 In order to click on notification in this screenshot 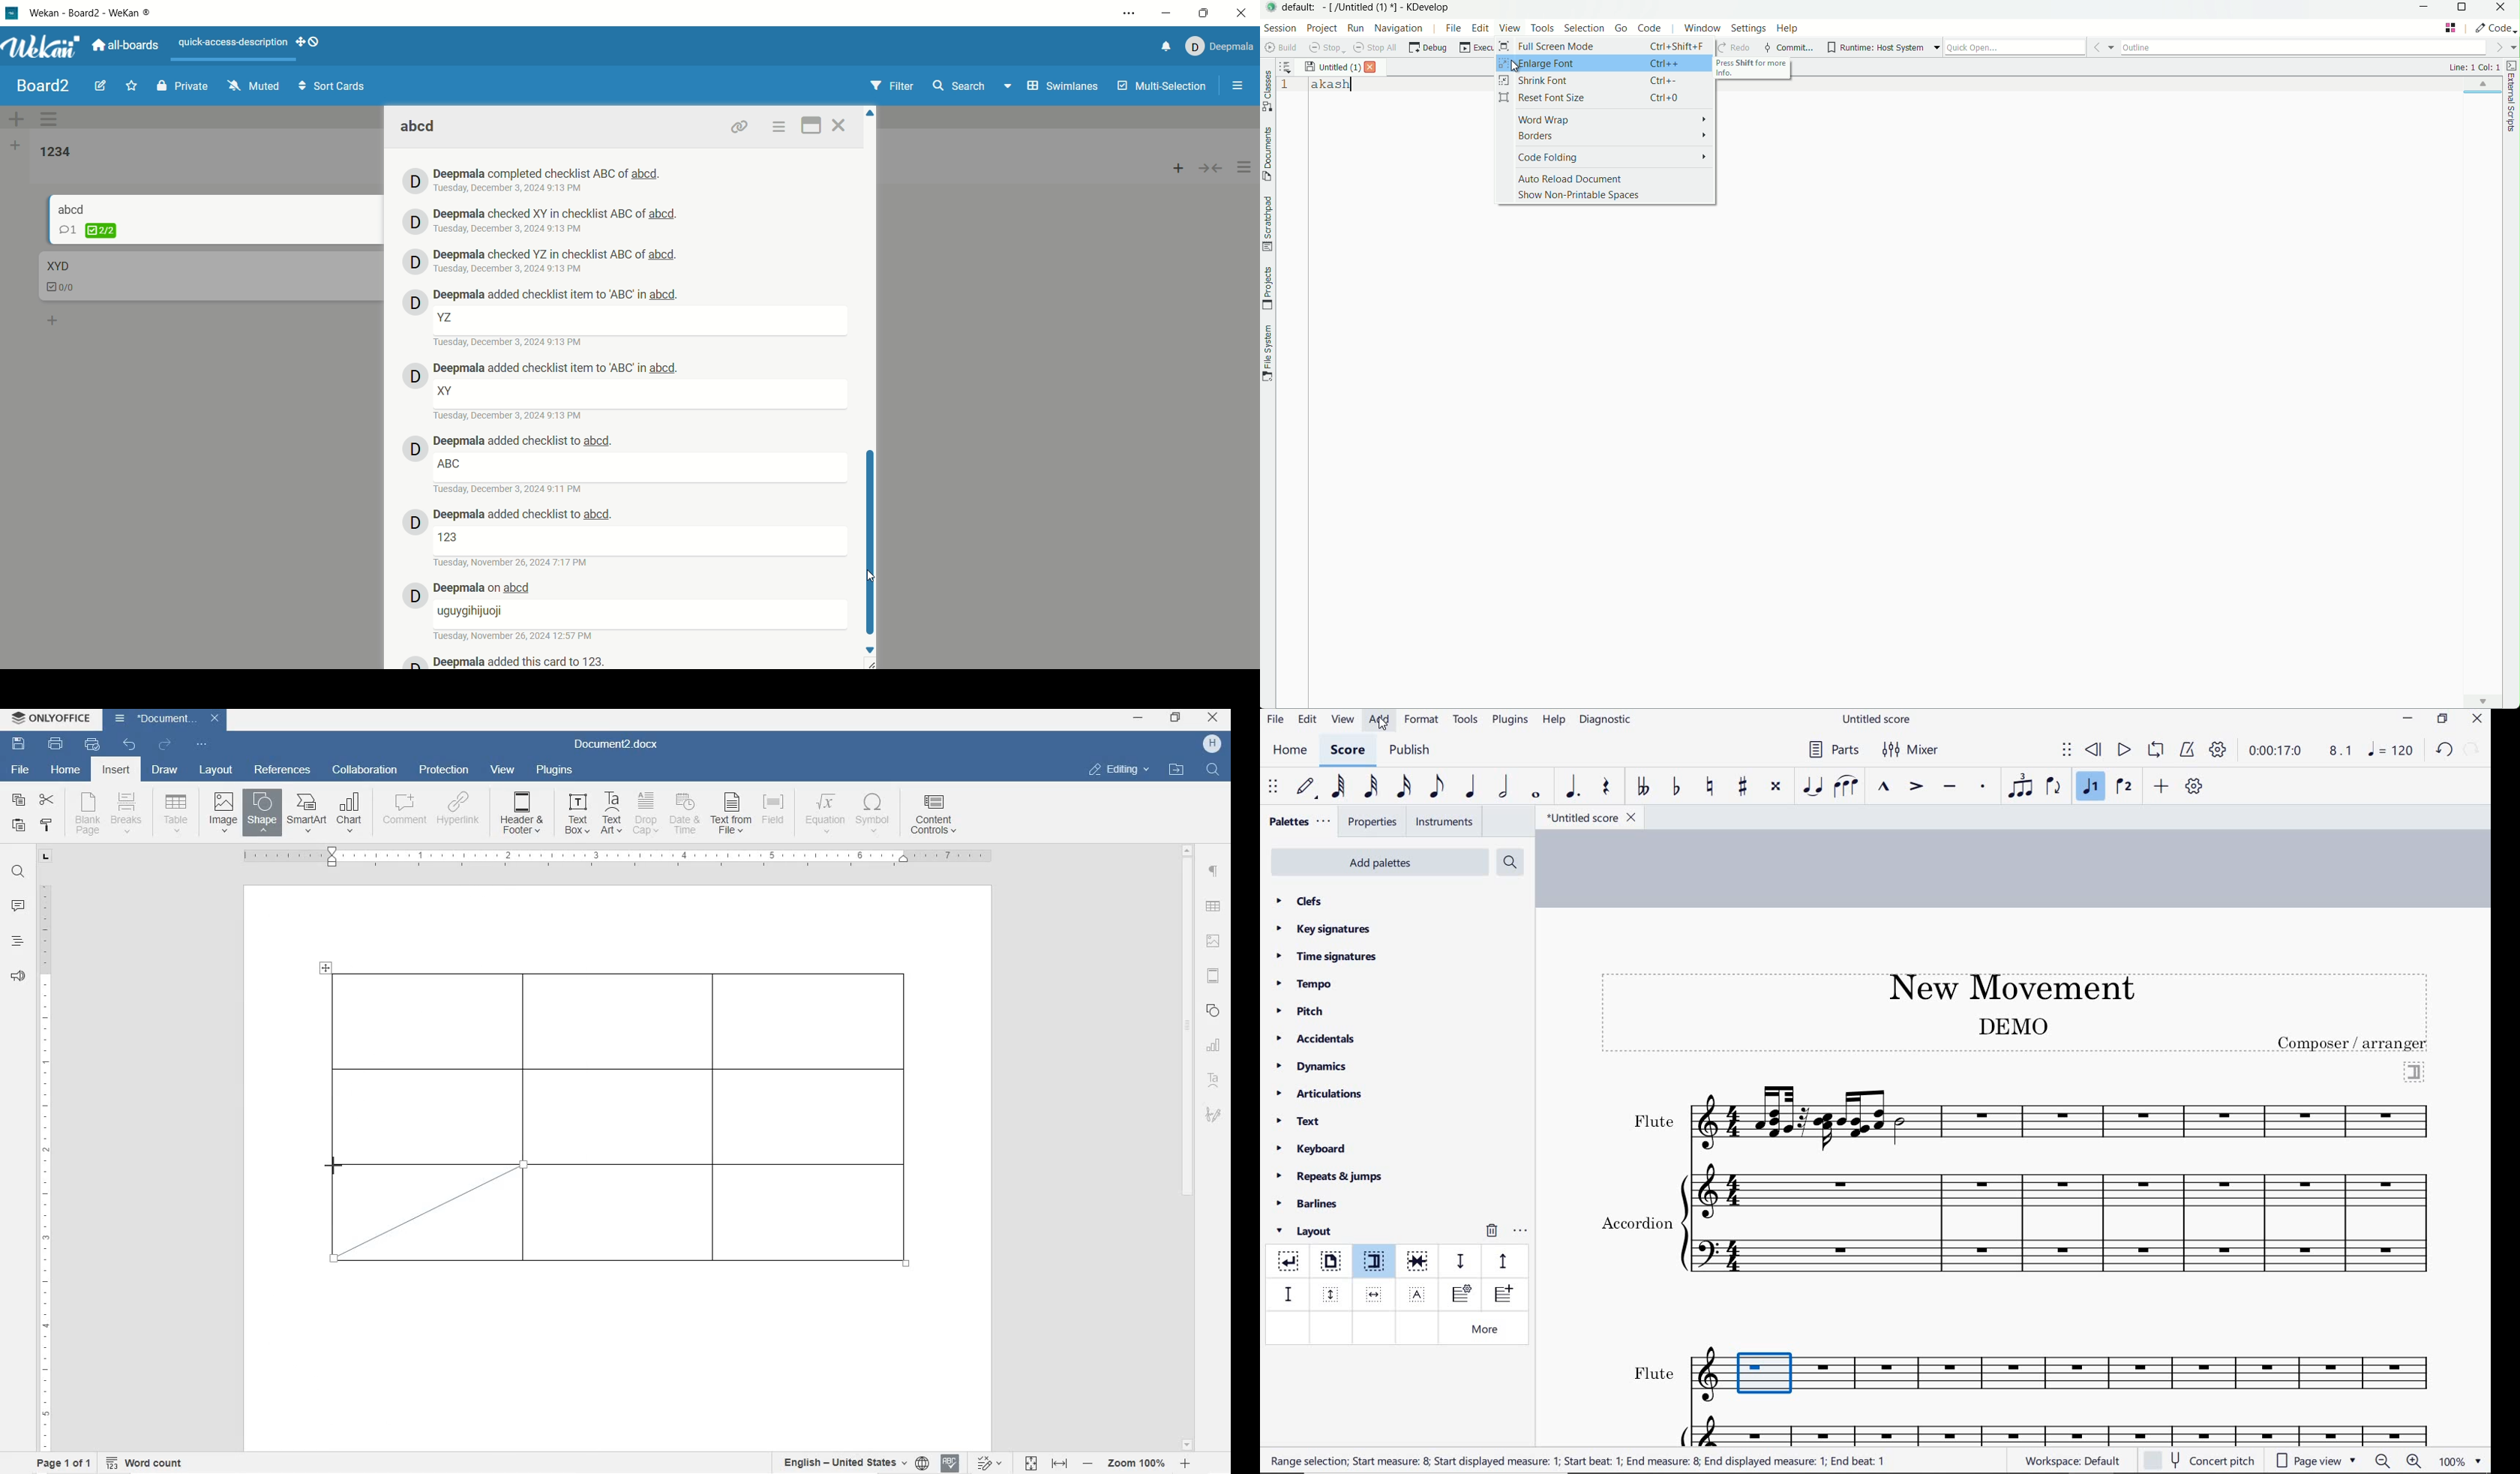, I will do `click(1162, 49)`.